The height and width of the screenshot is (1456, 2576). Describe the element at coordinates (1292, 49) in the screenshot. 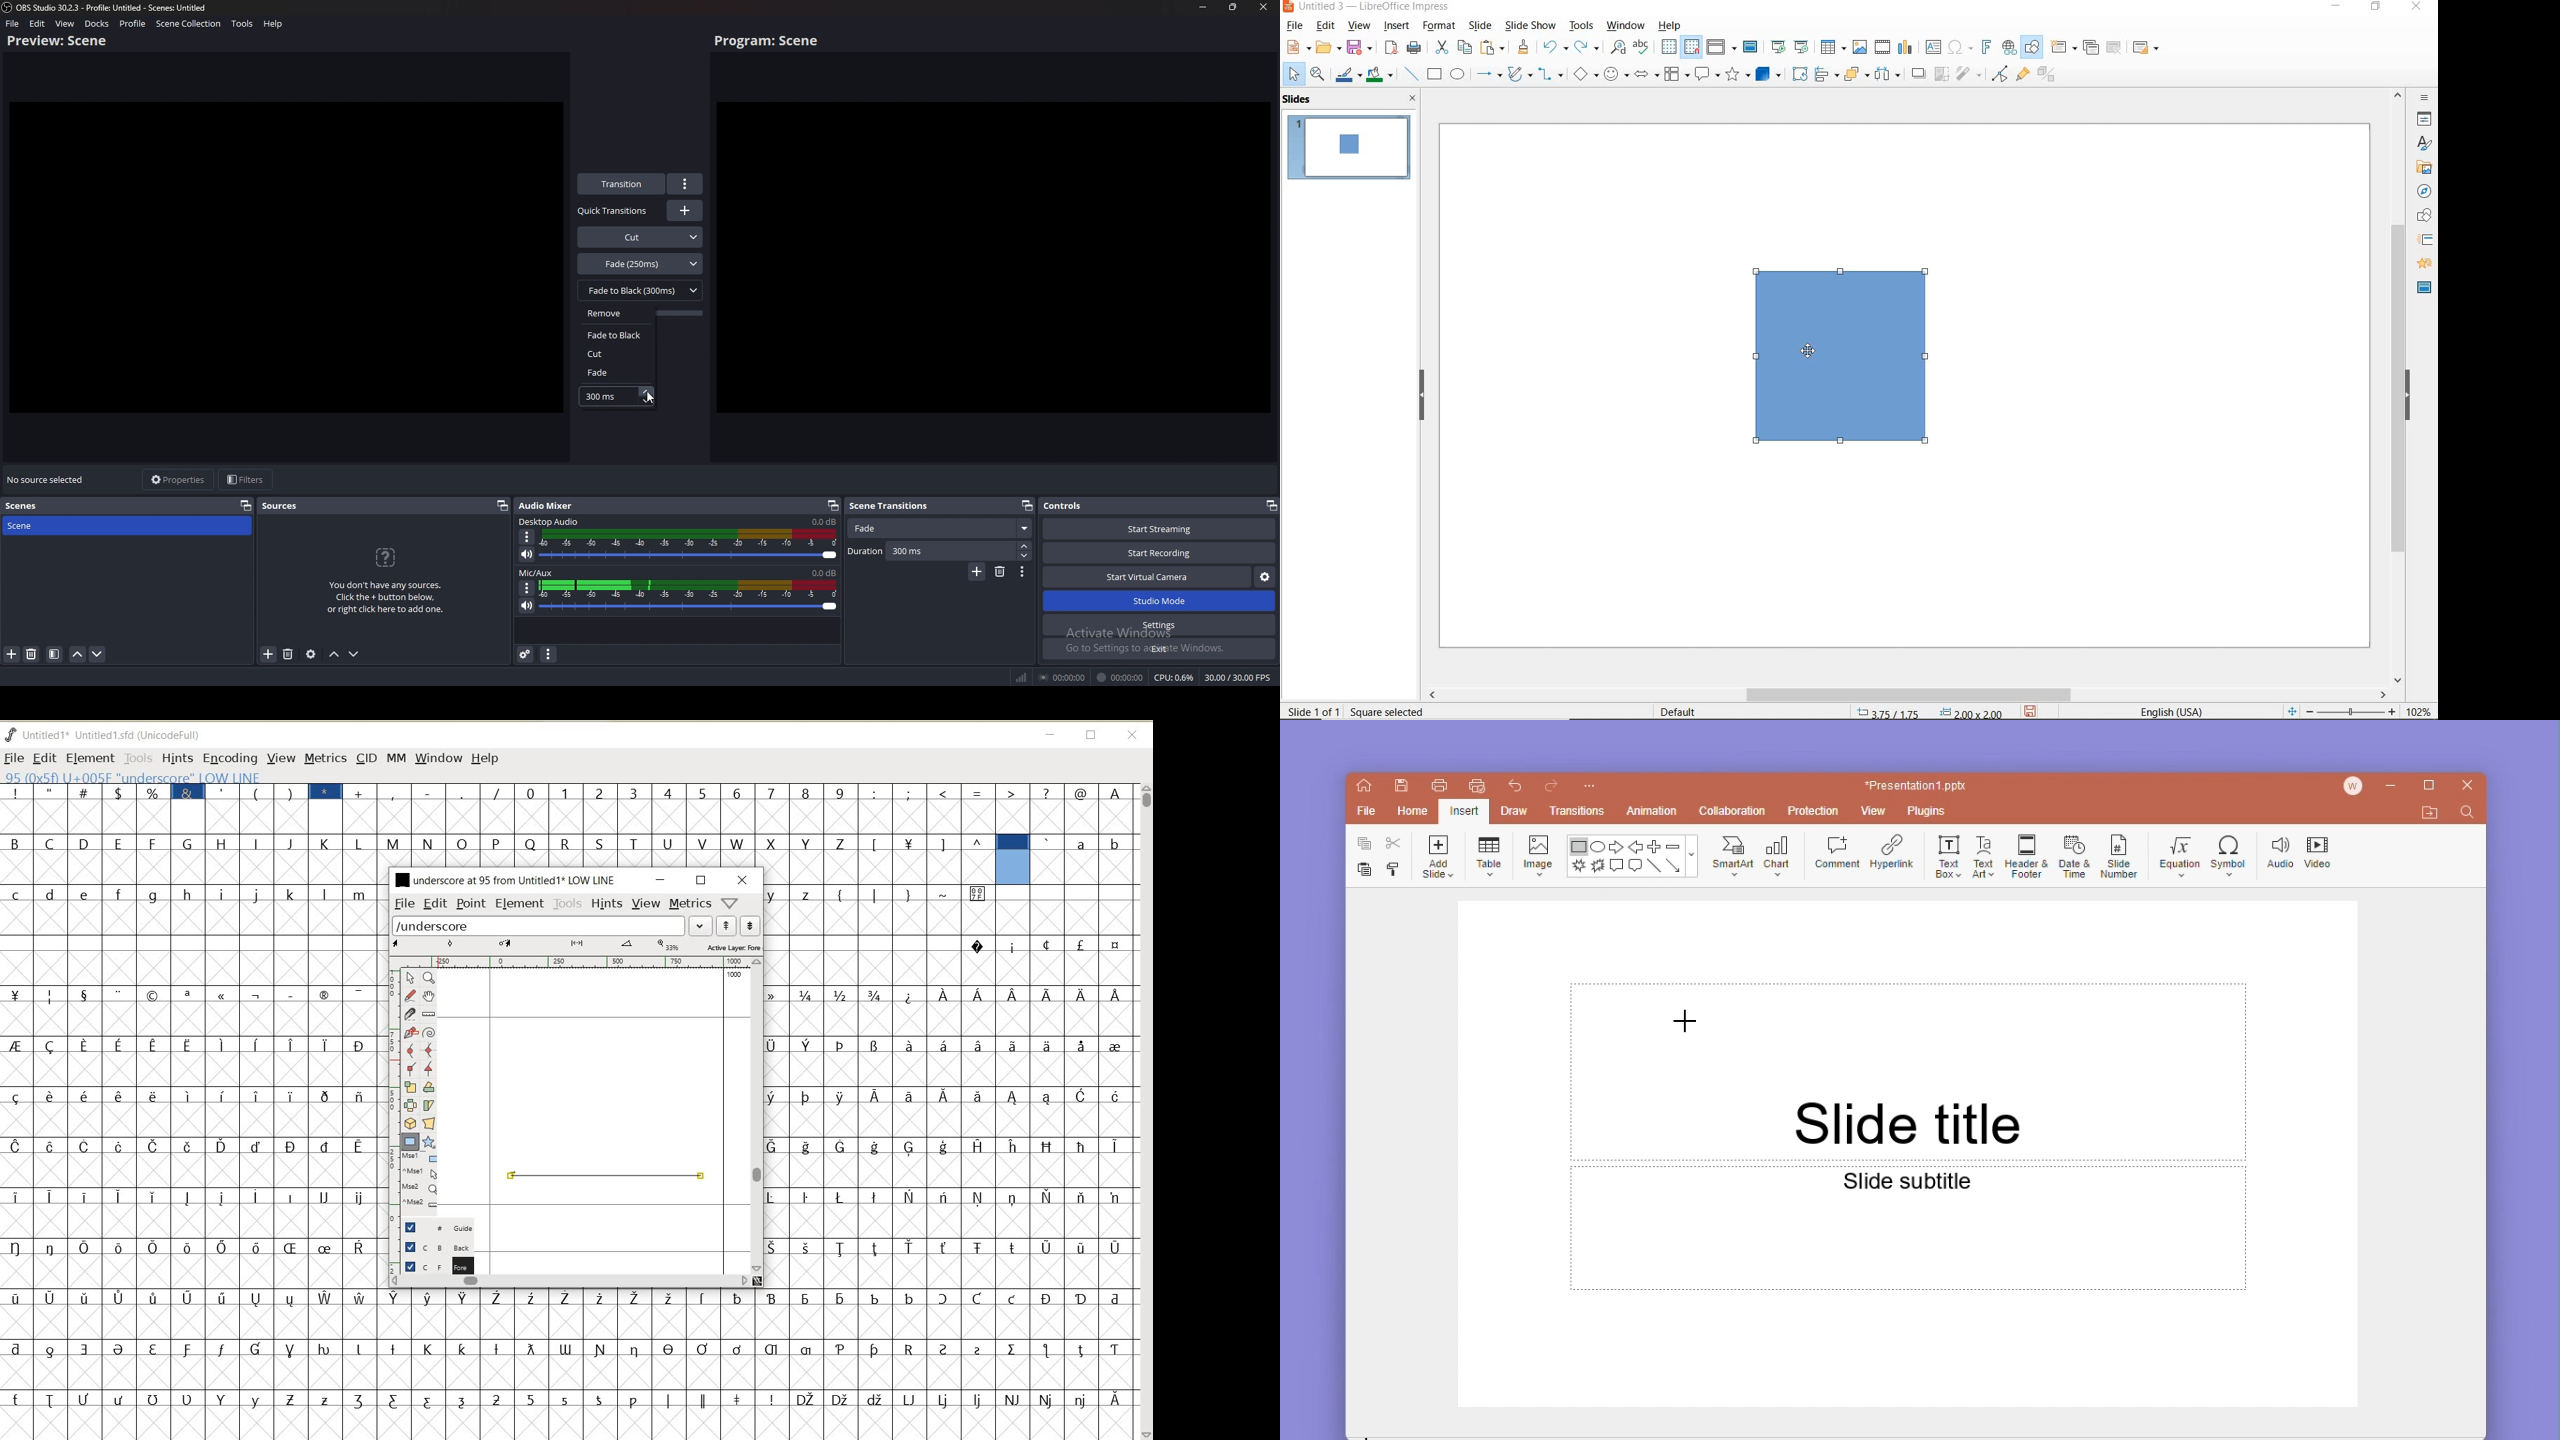

I see `new` at that location.